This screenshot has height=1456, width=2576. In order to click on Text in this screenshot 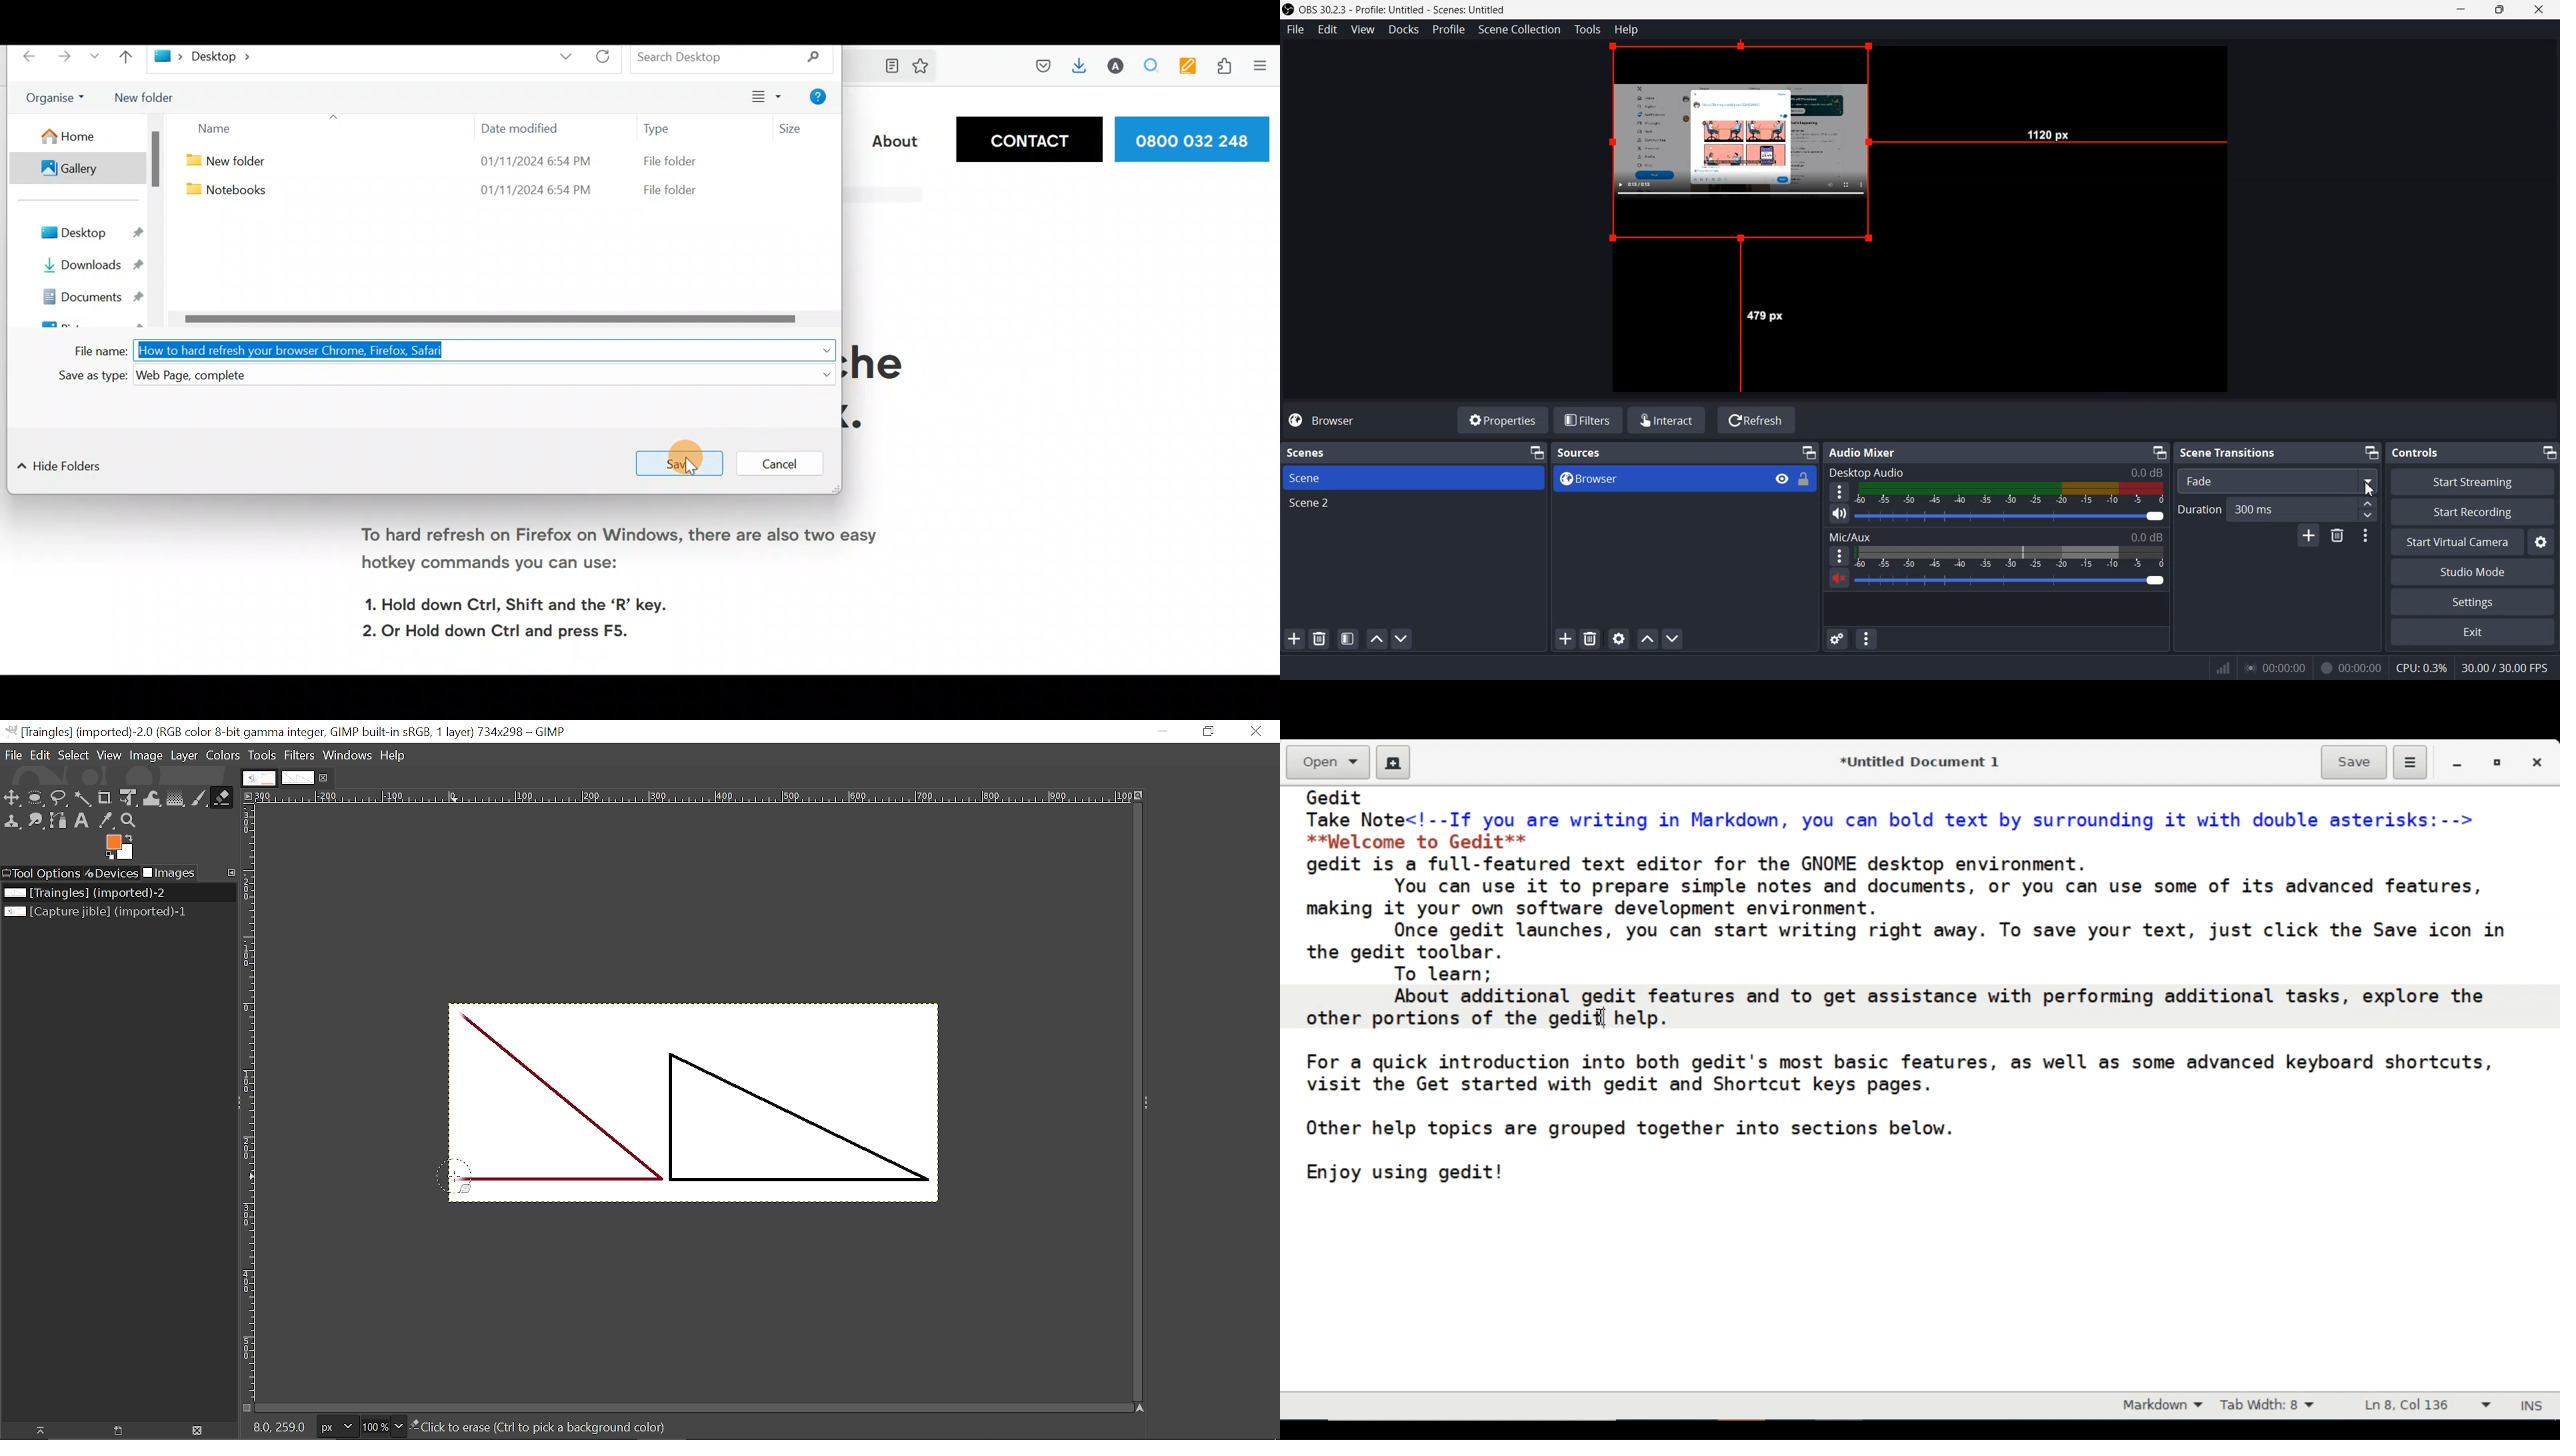, I will do `click(1579, 453)`.